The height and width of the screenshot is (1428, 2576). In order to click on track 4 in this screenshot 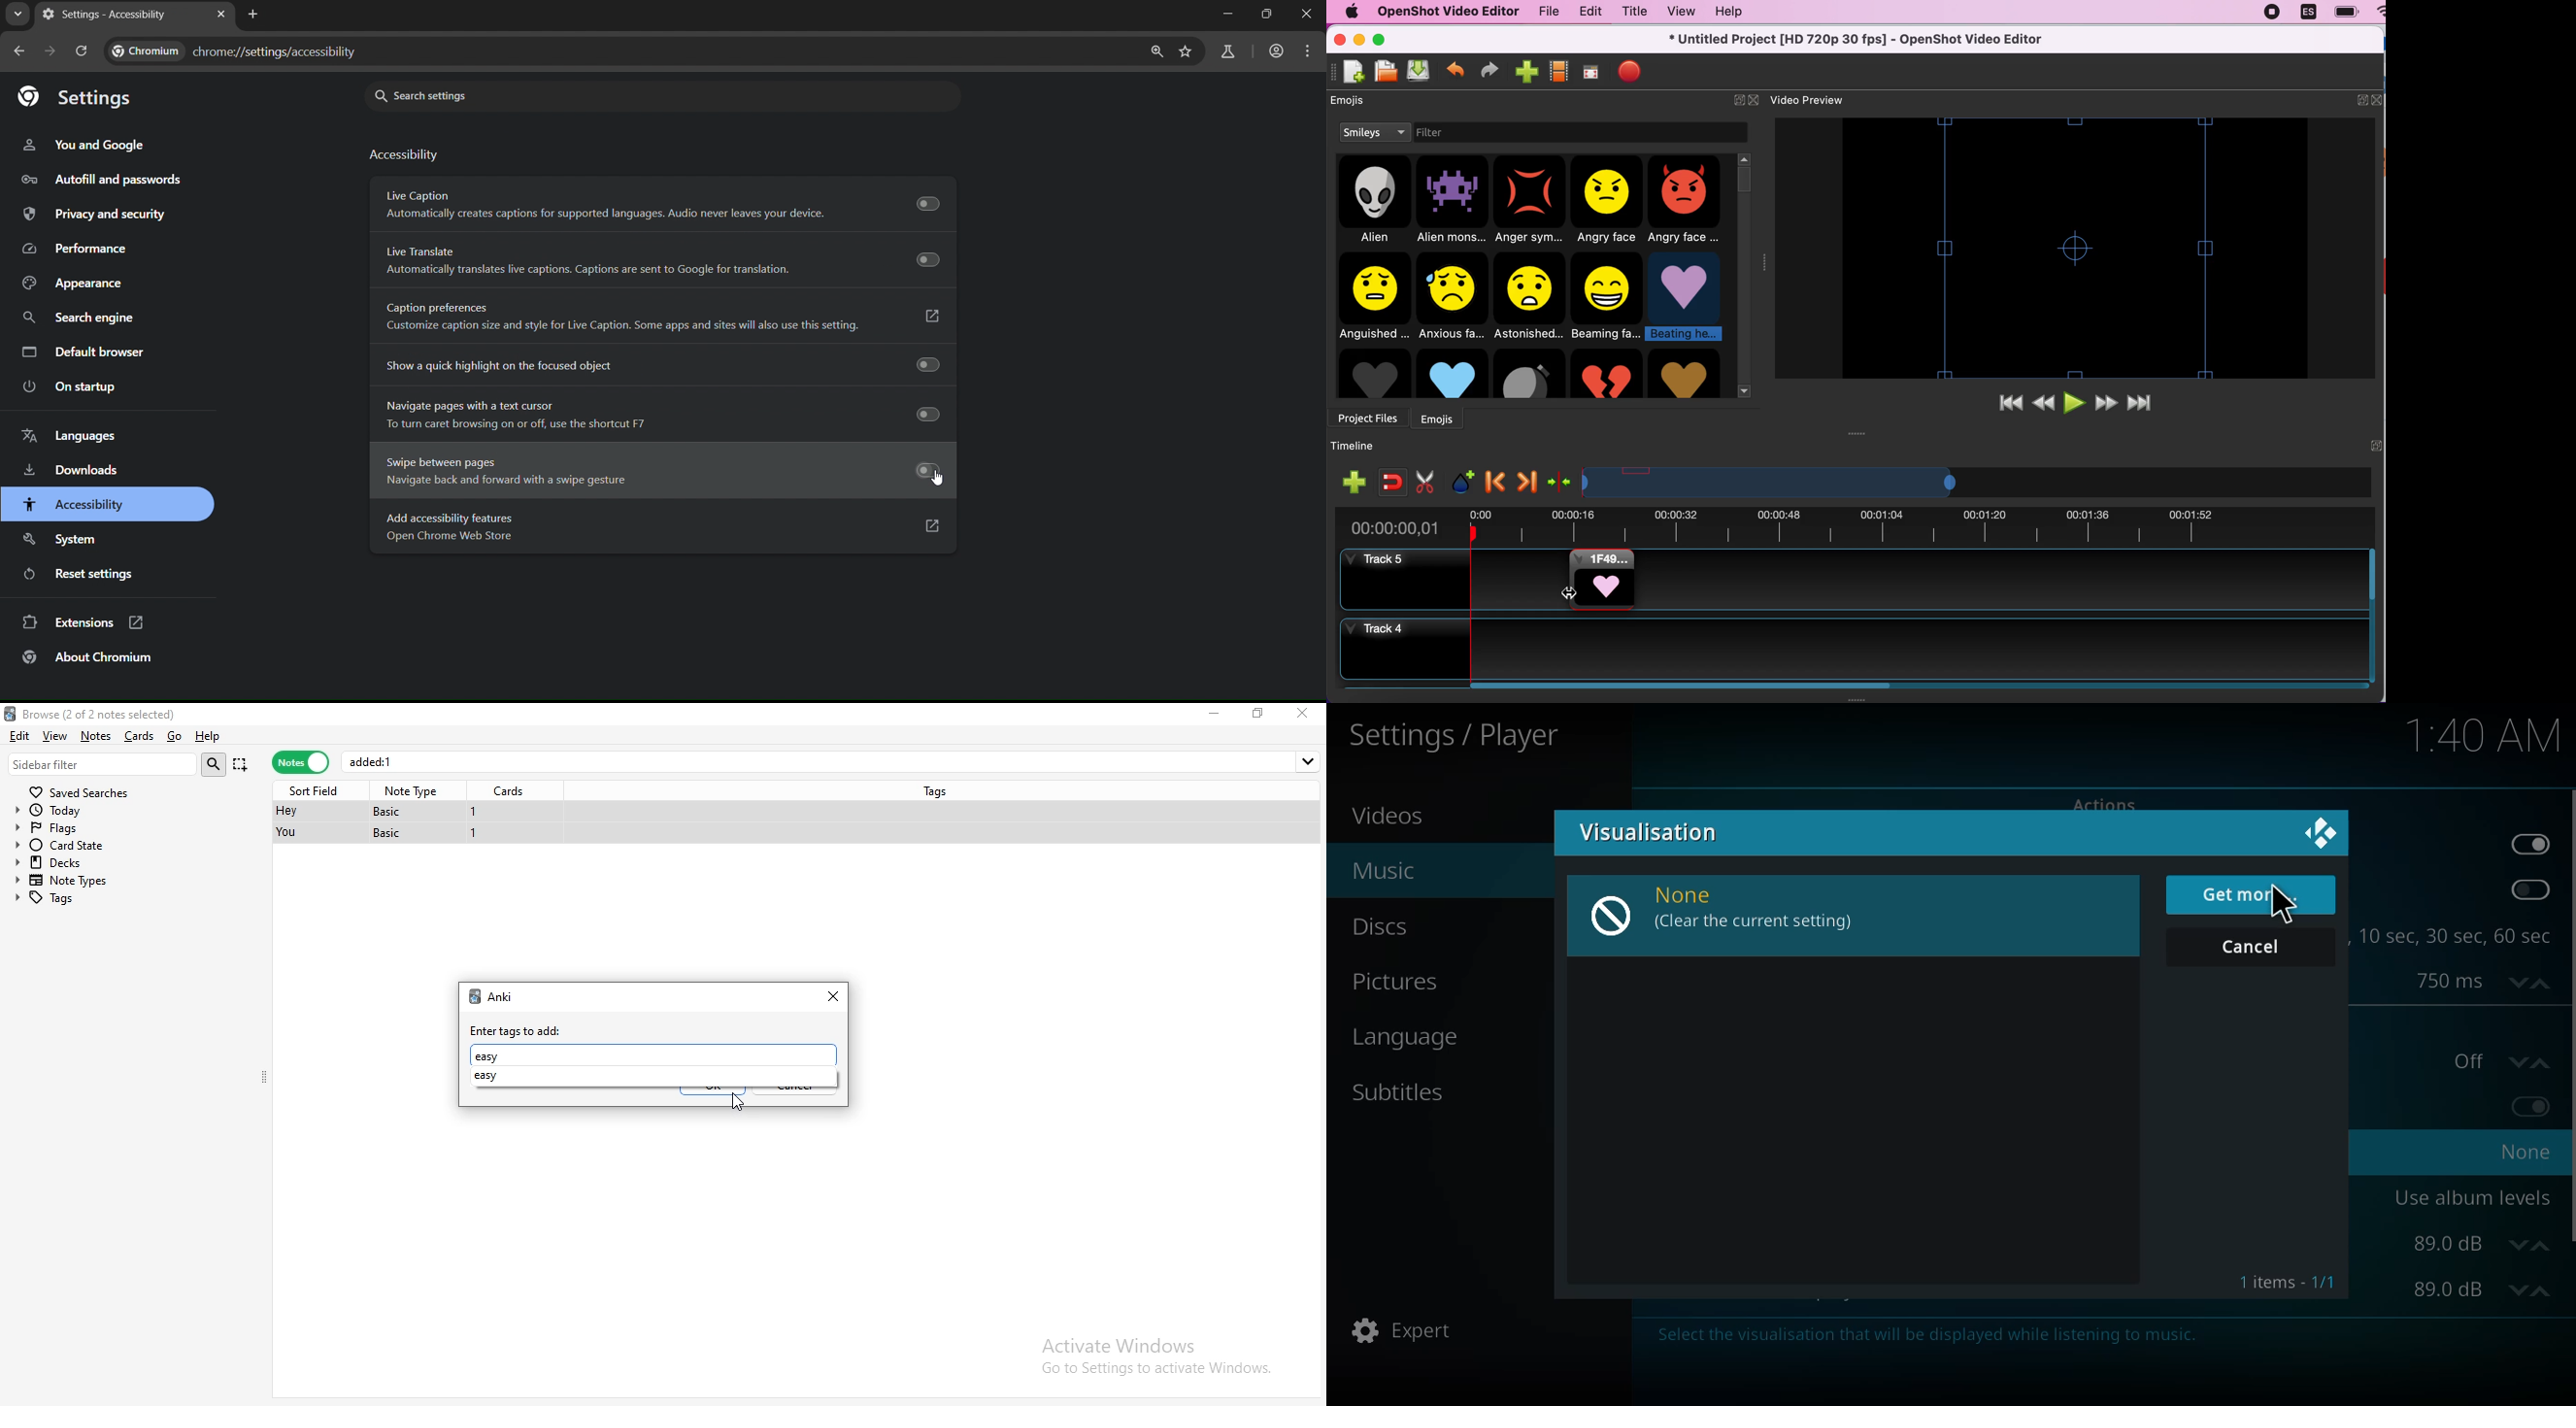, I will do `click(1853, 649)`.